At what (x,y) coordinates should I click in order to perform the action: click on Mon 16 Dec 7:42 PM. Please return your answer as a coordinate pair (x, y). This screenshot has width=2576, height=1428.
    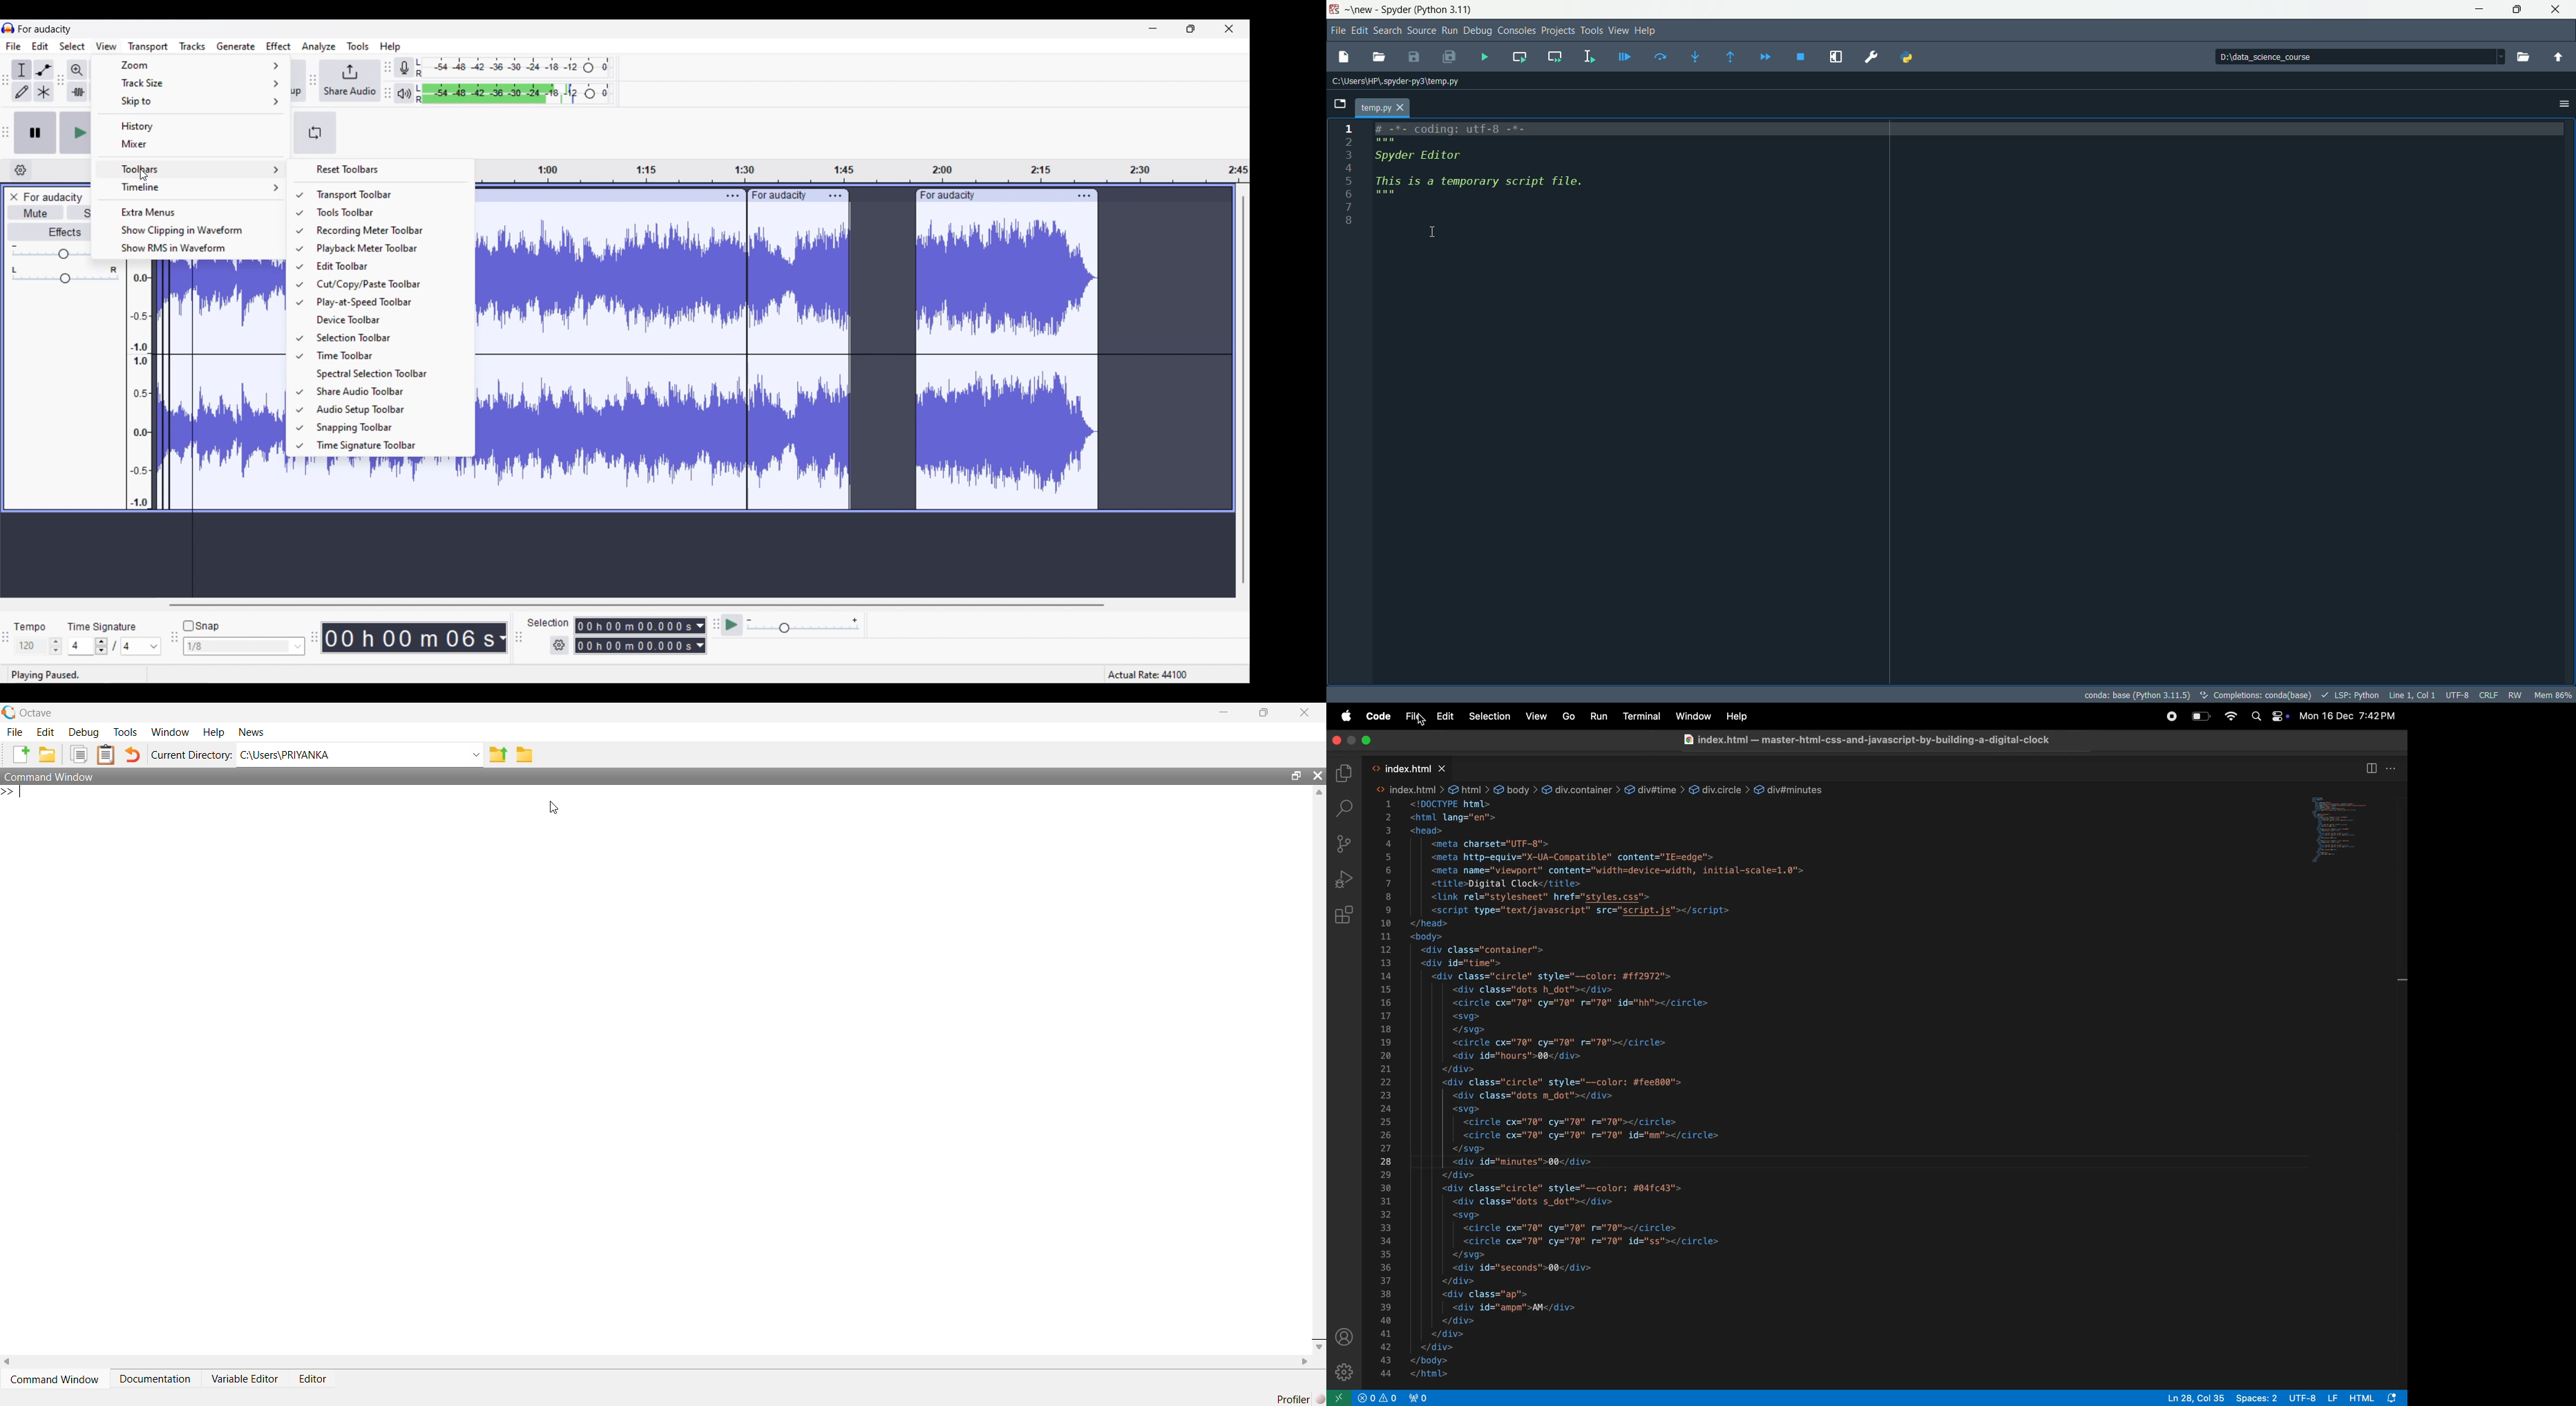
    Looking at the image, I should click on (2348, 715).